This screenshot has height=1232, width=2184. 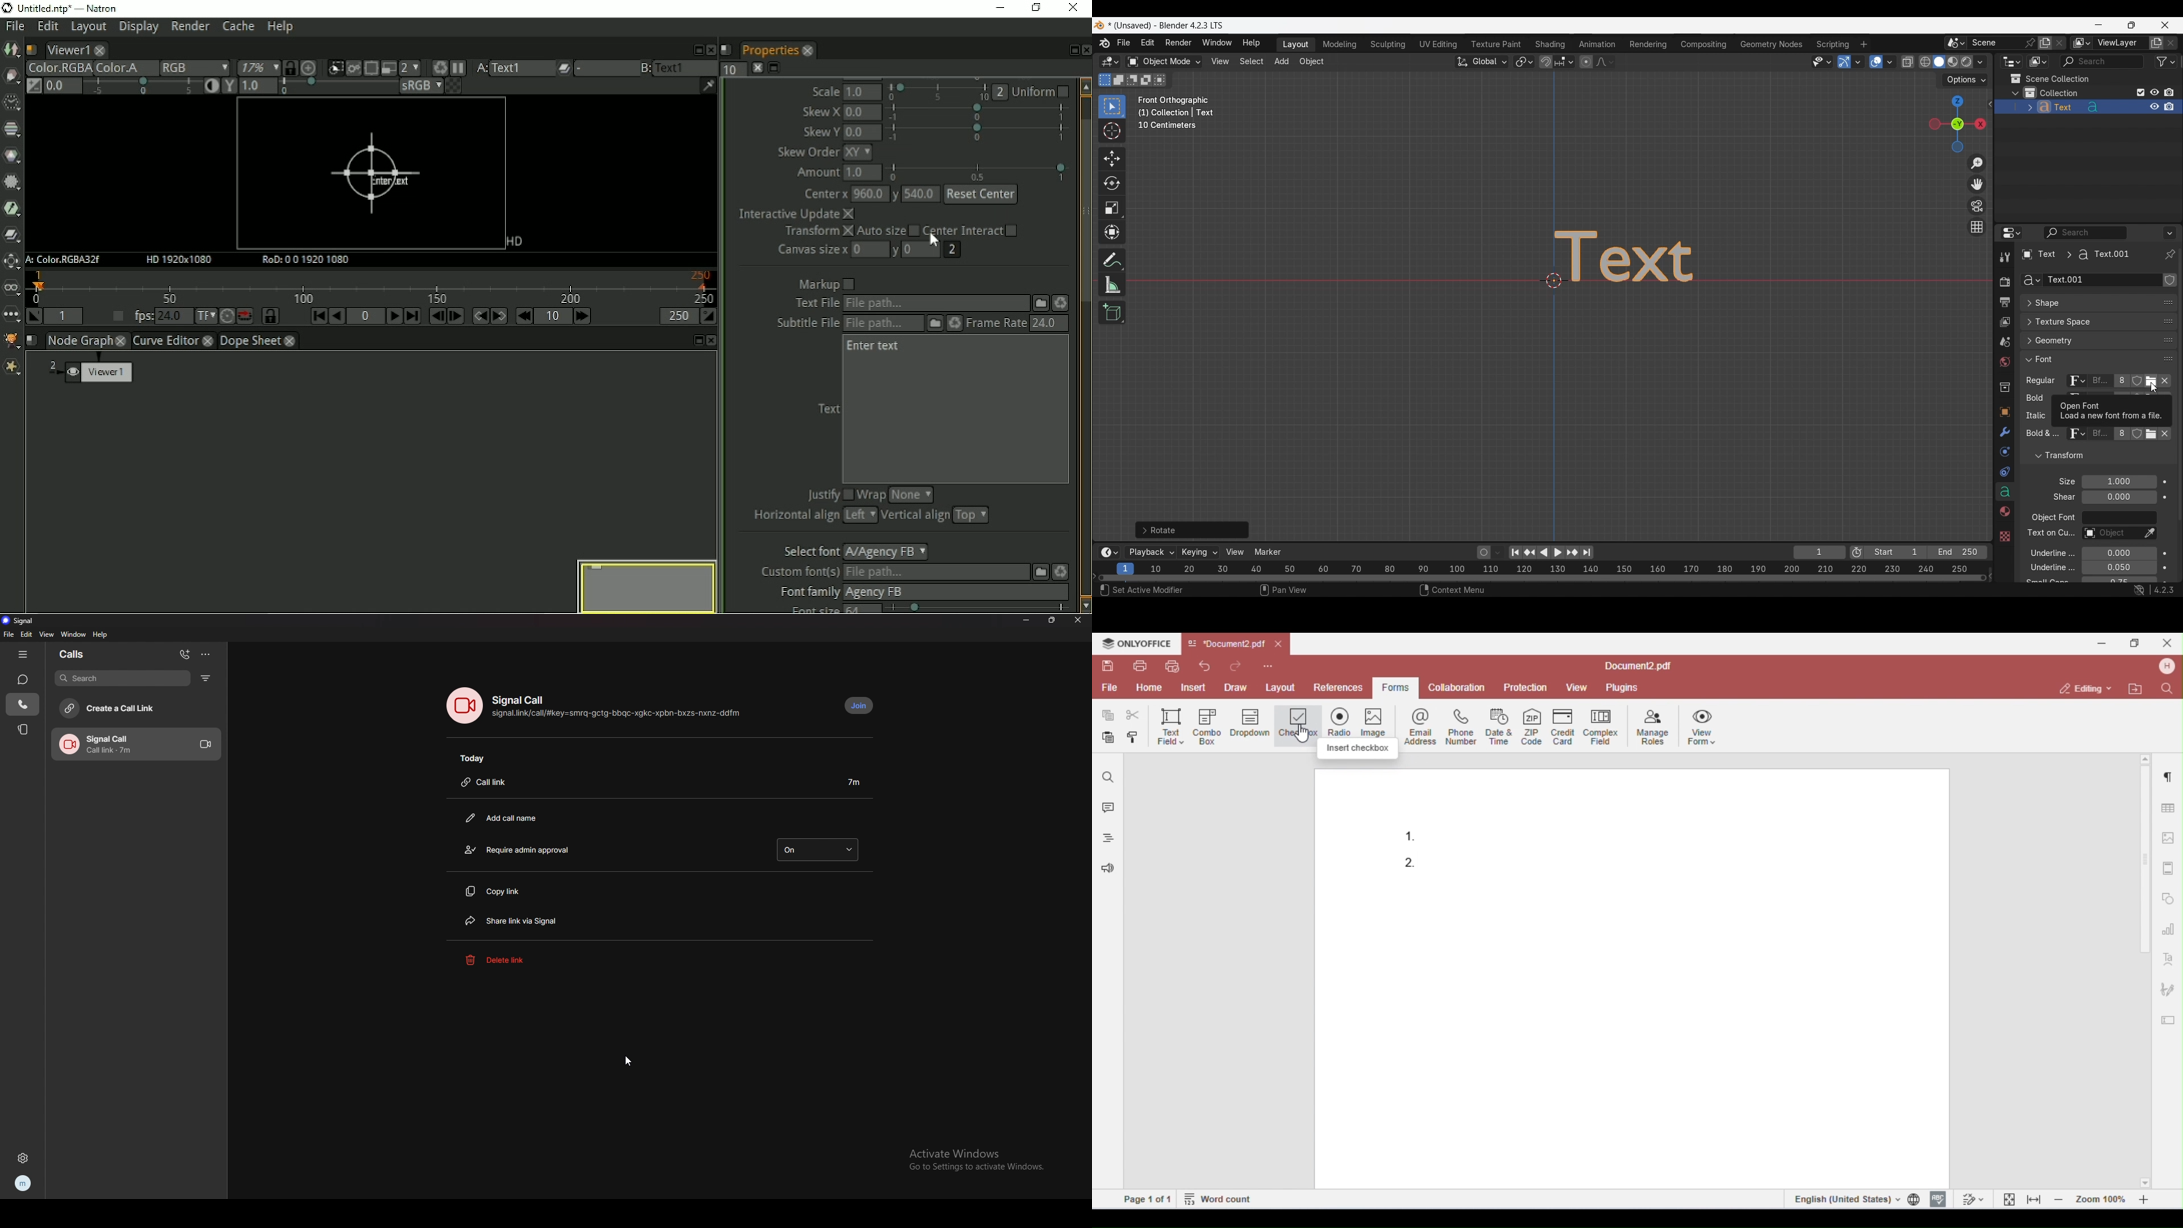 I want to click on Toggle X-ray, so click(x=1908, y=62).